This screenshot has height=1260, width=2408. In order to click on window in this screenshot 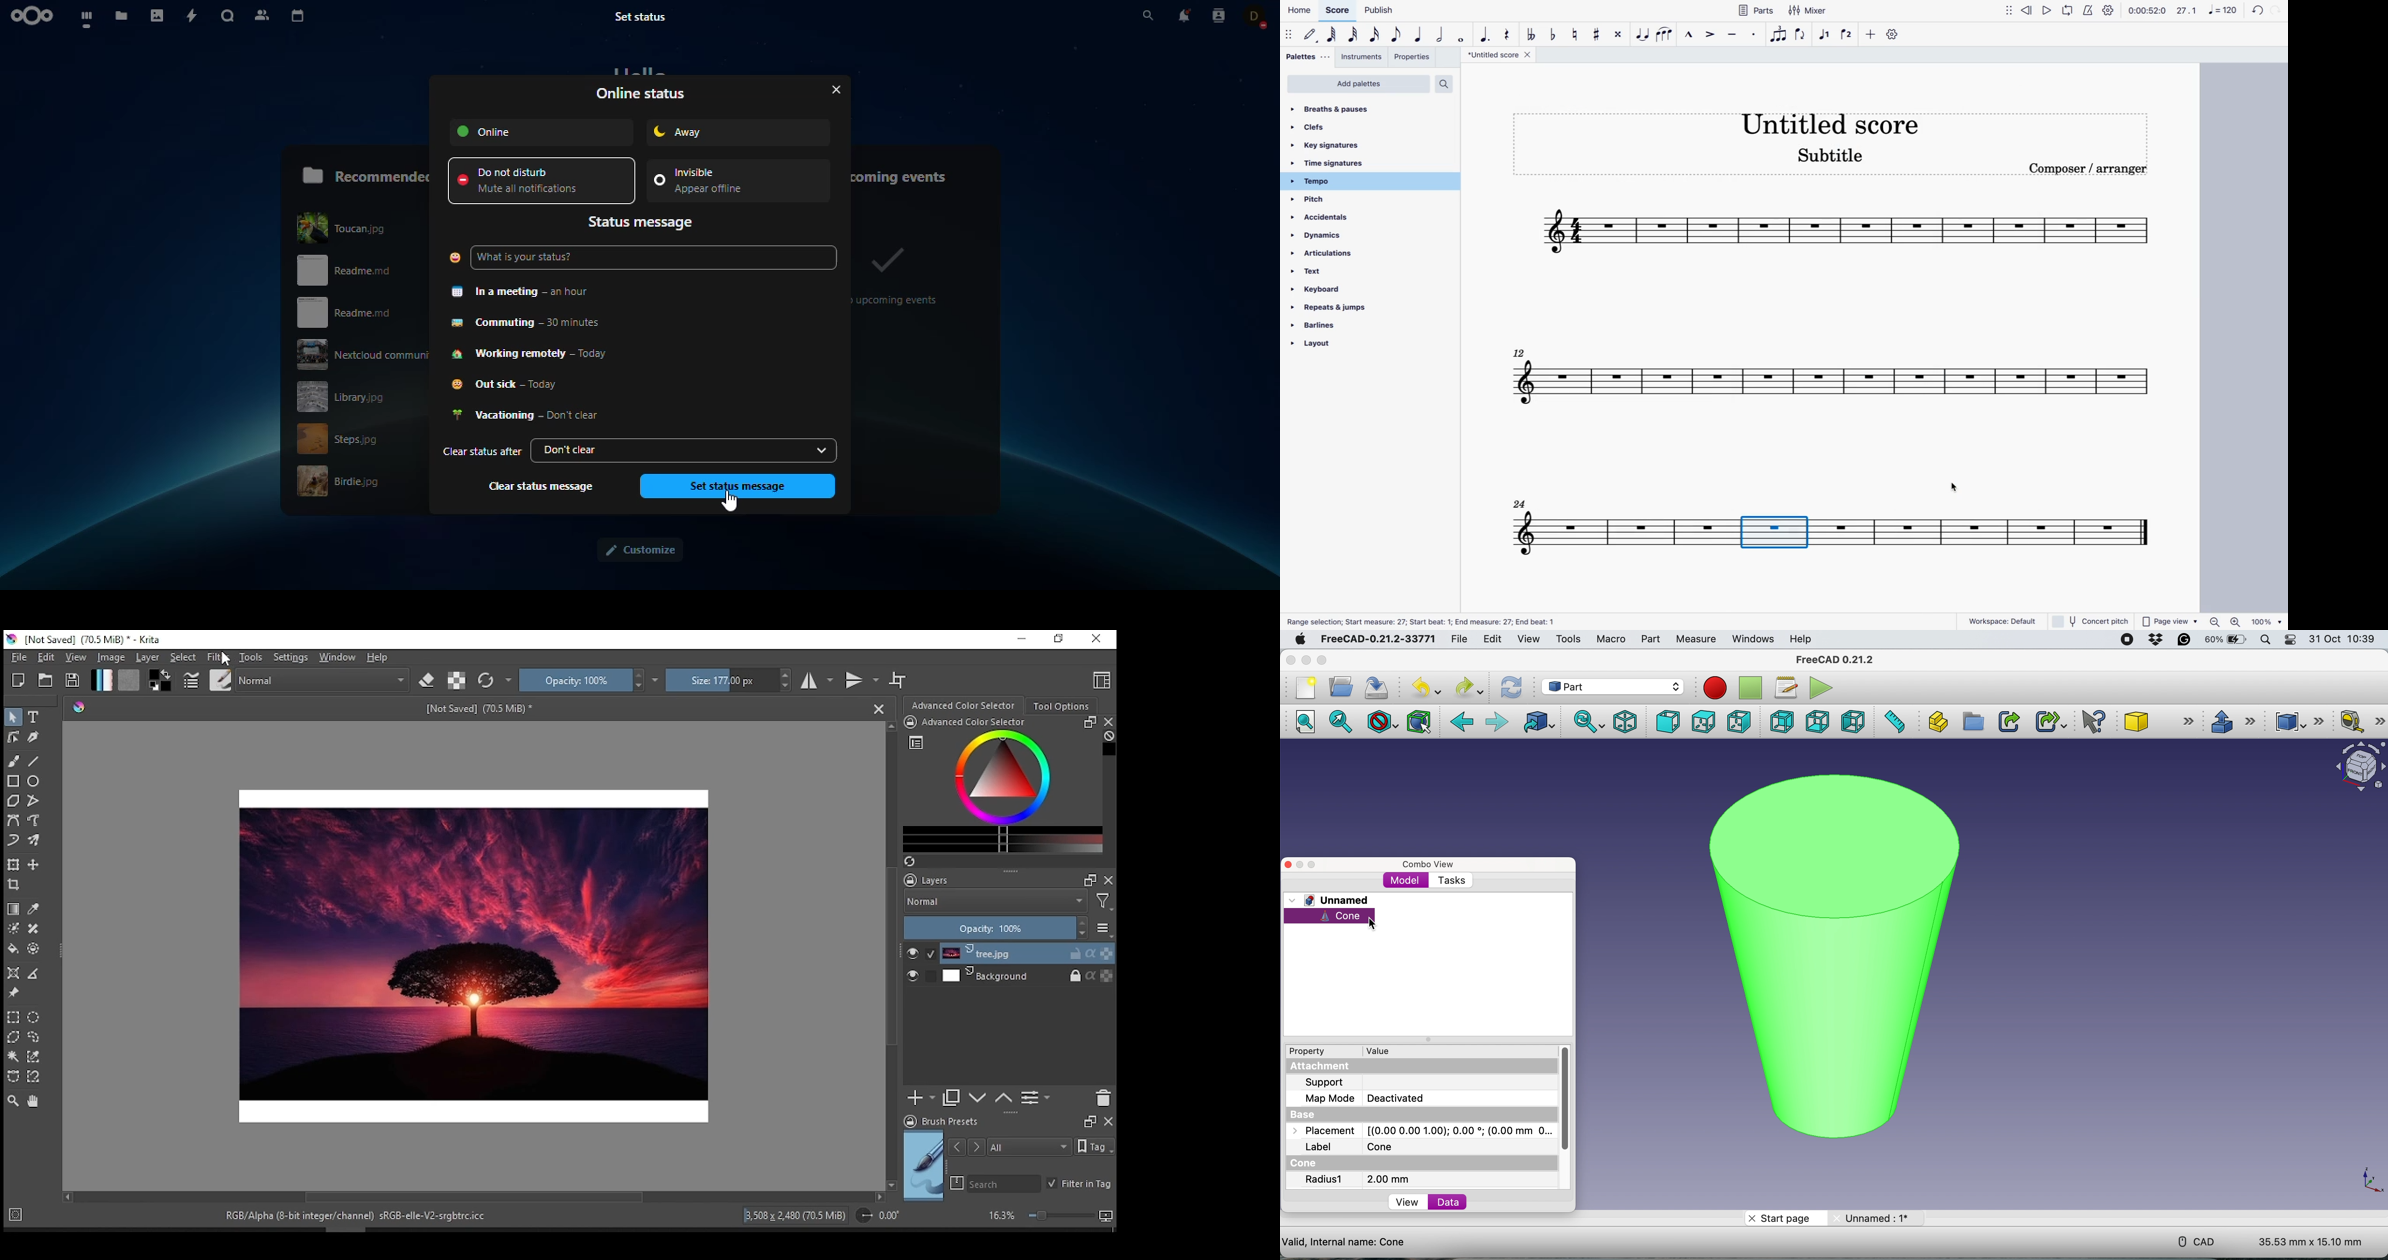, I will do `click(338, 657)`.